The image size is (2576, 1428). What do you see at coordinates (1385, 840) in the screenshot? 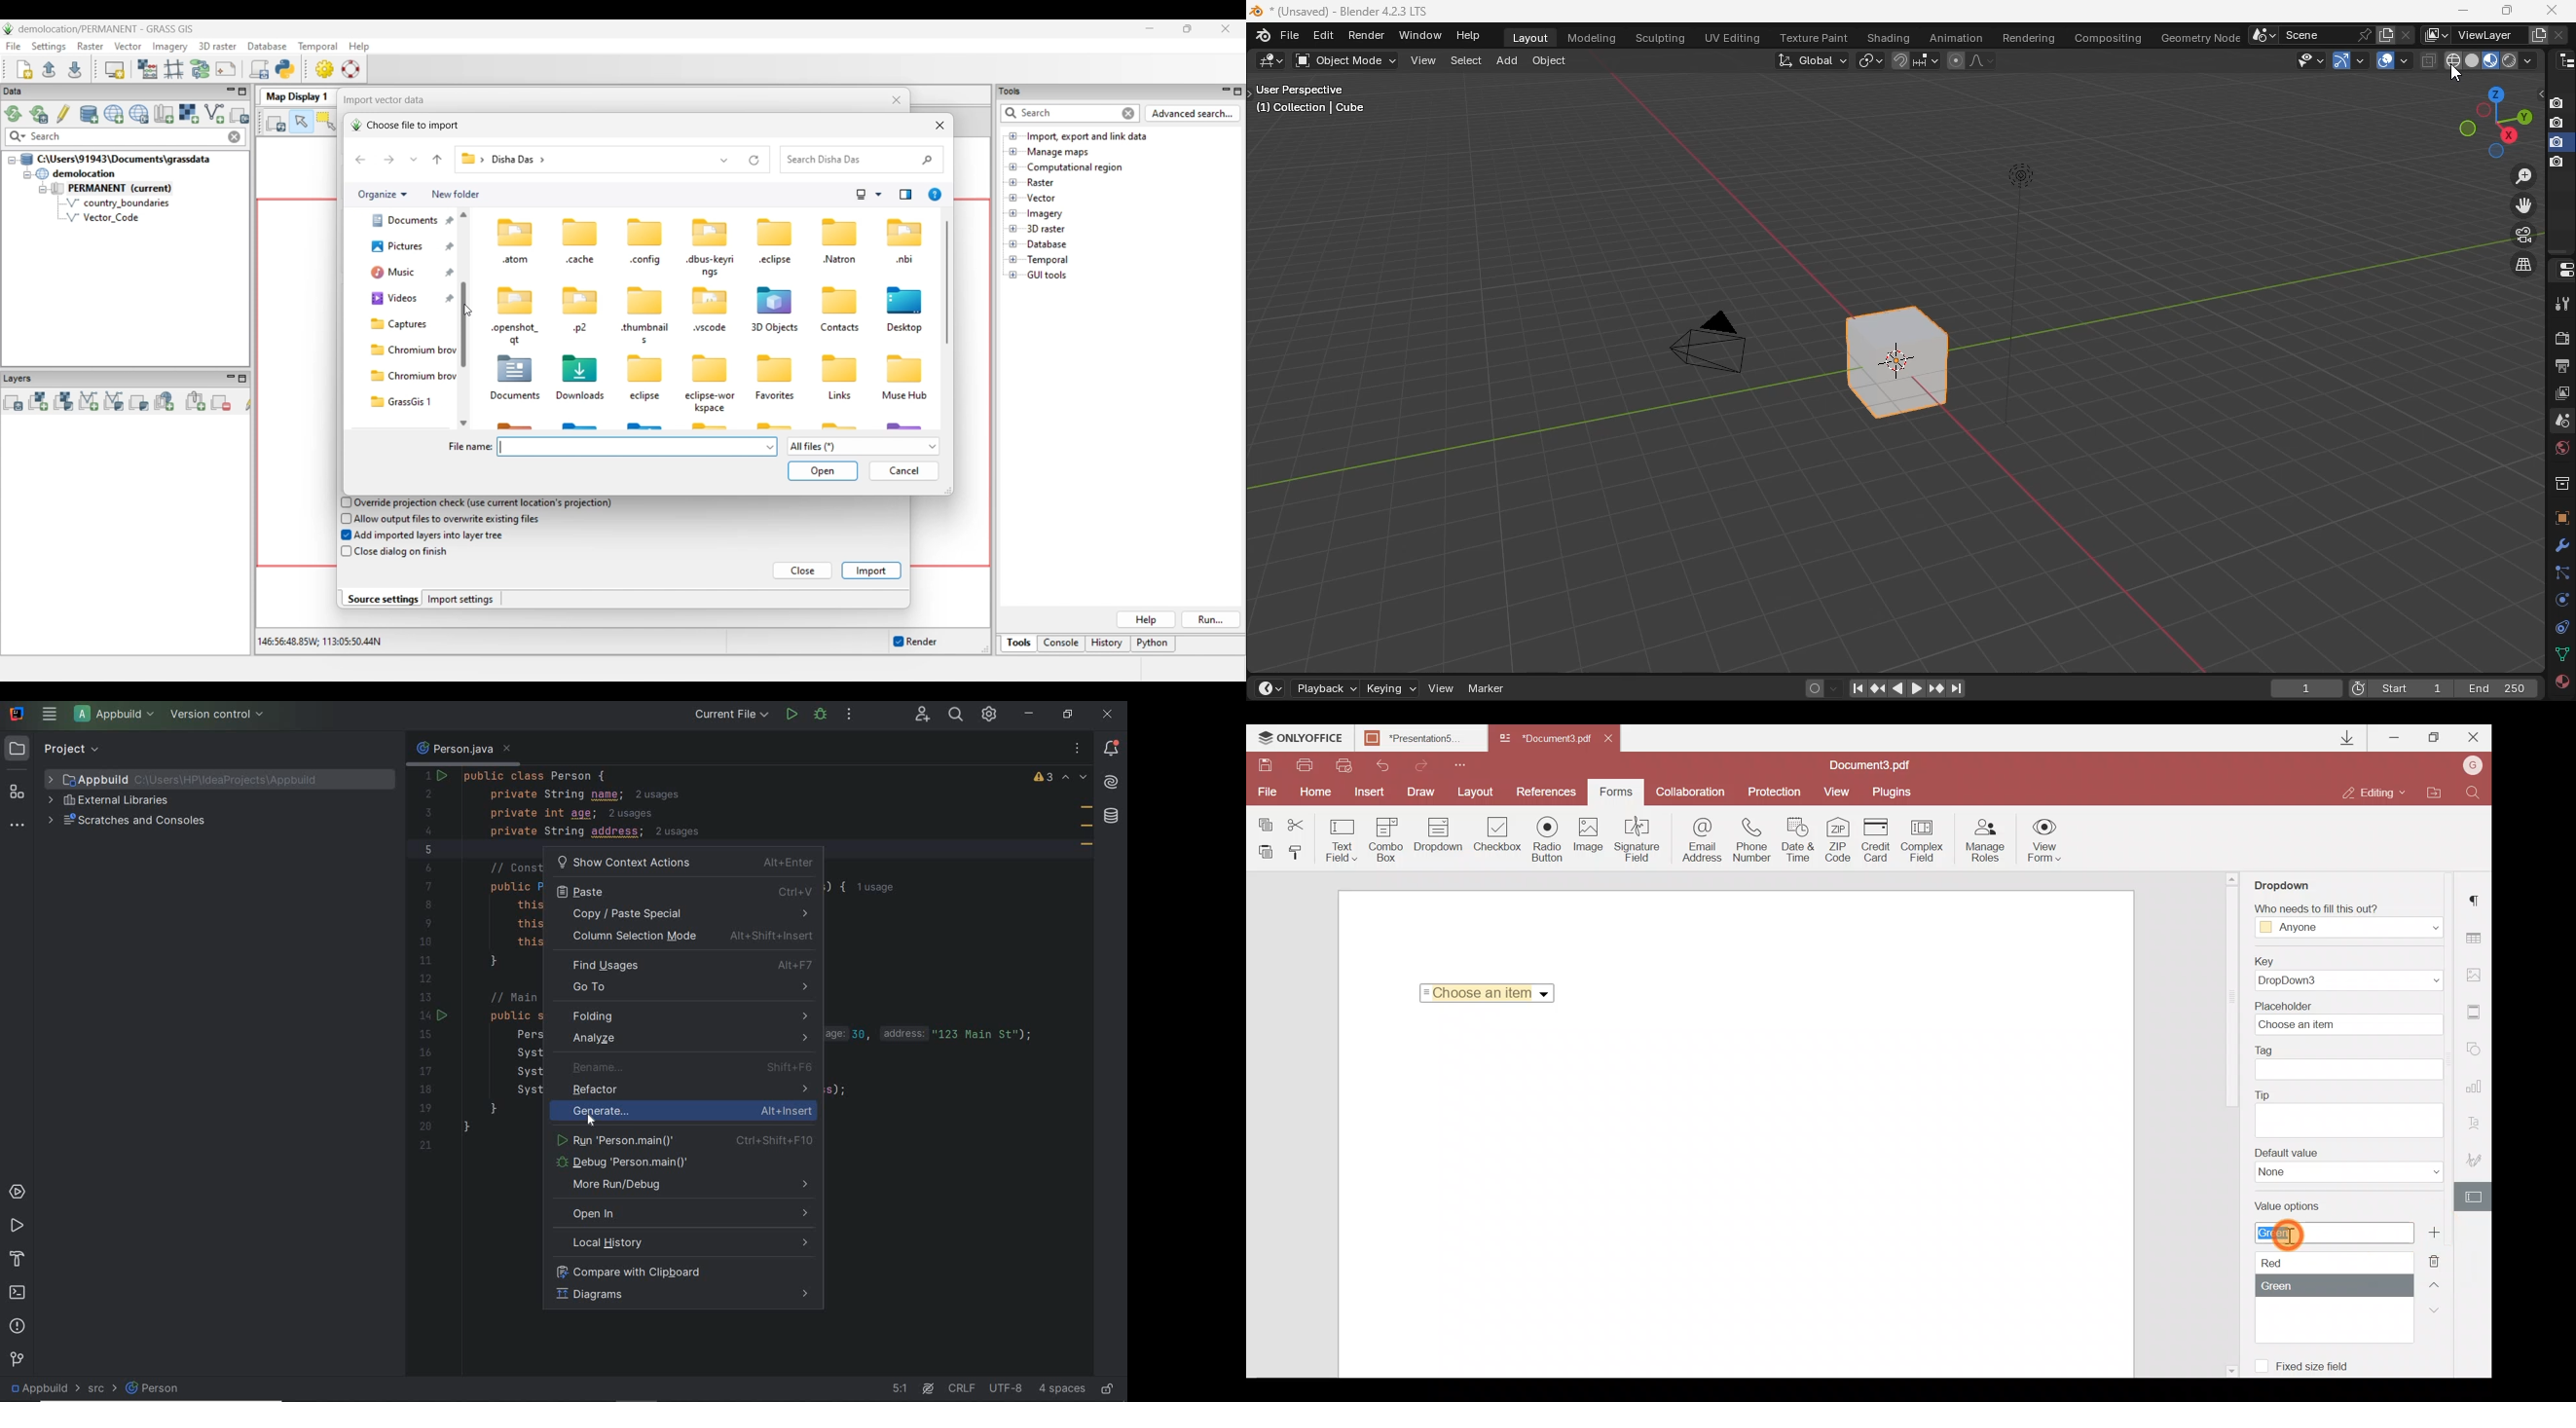
I see `Combo box` at bounding box center [1385, 840].